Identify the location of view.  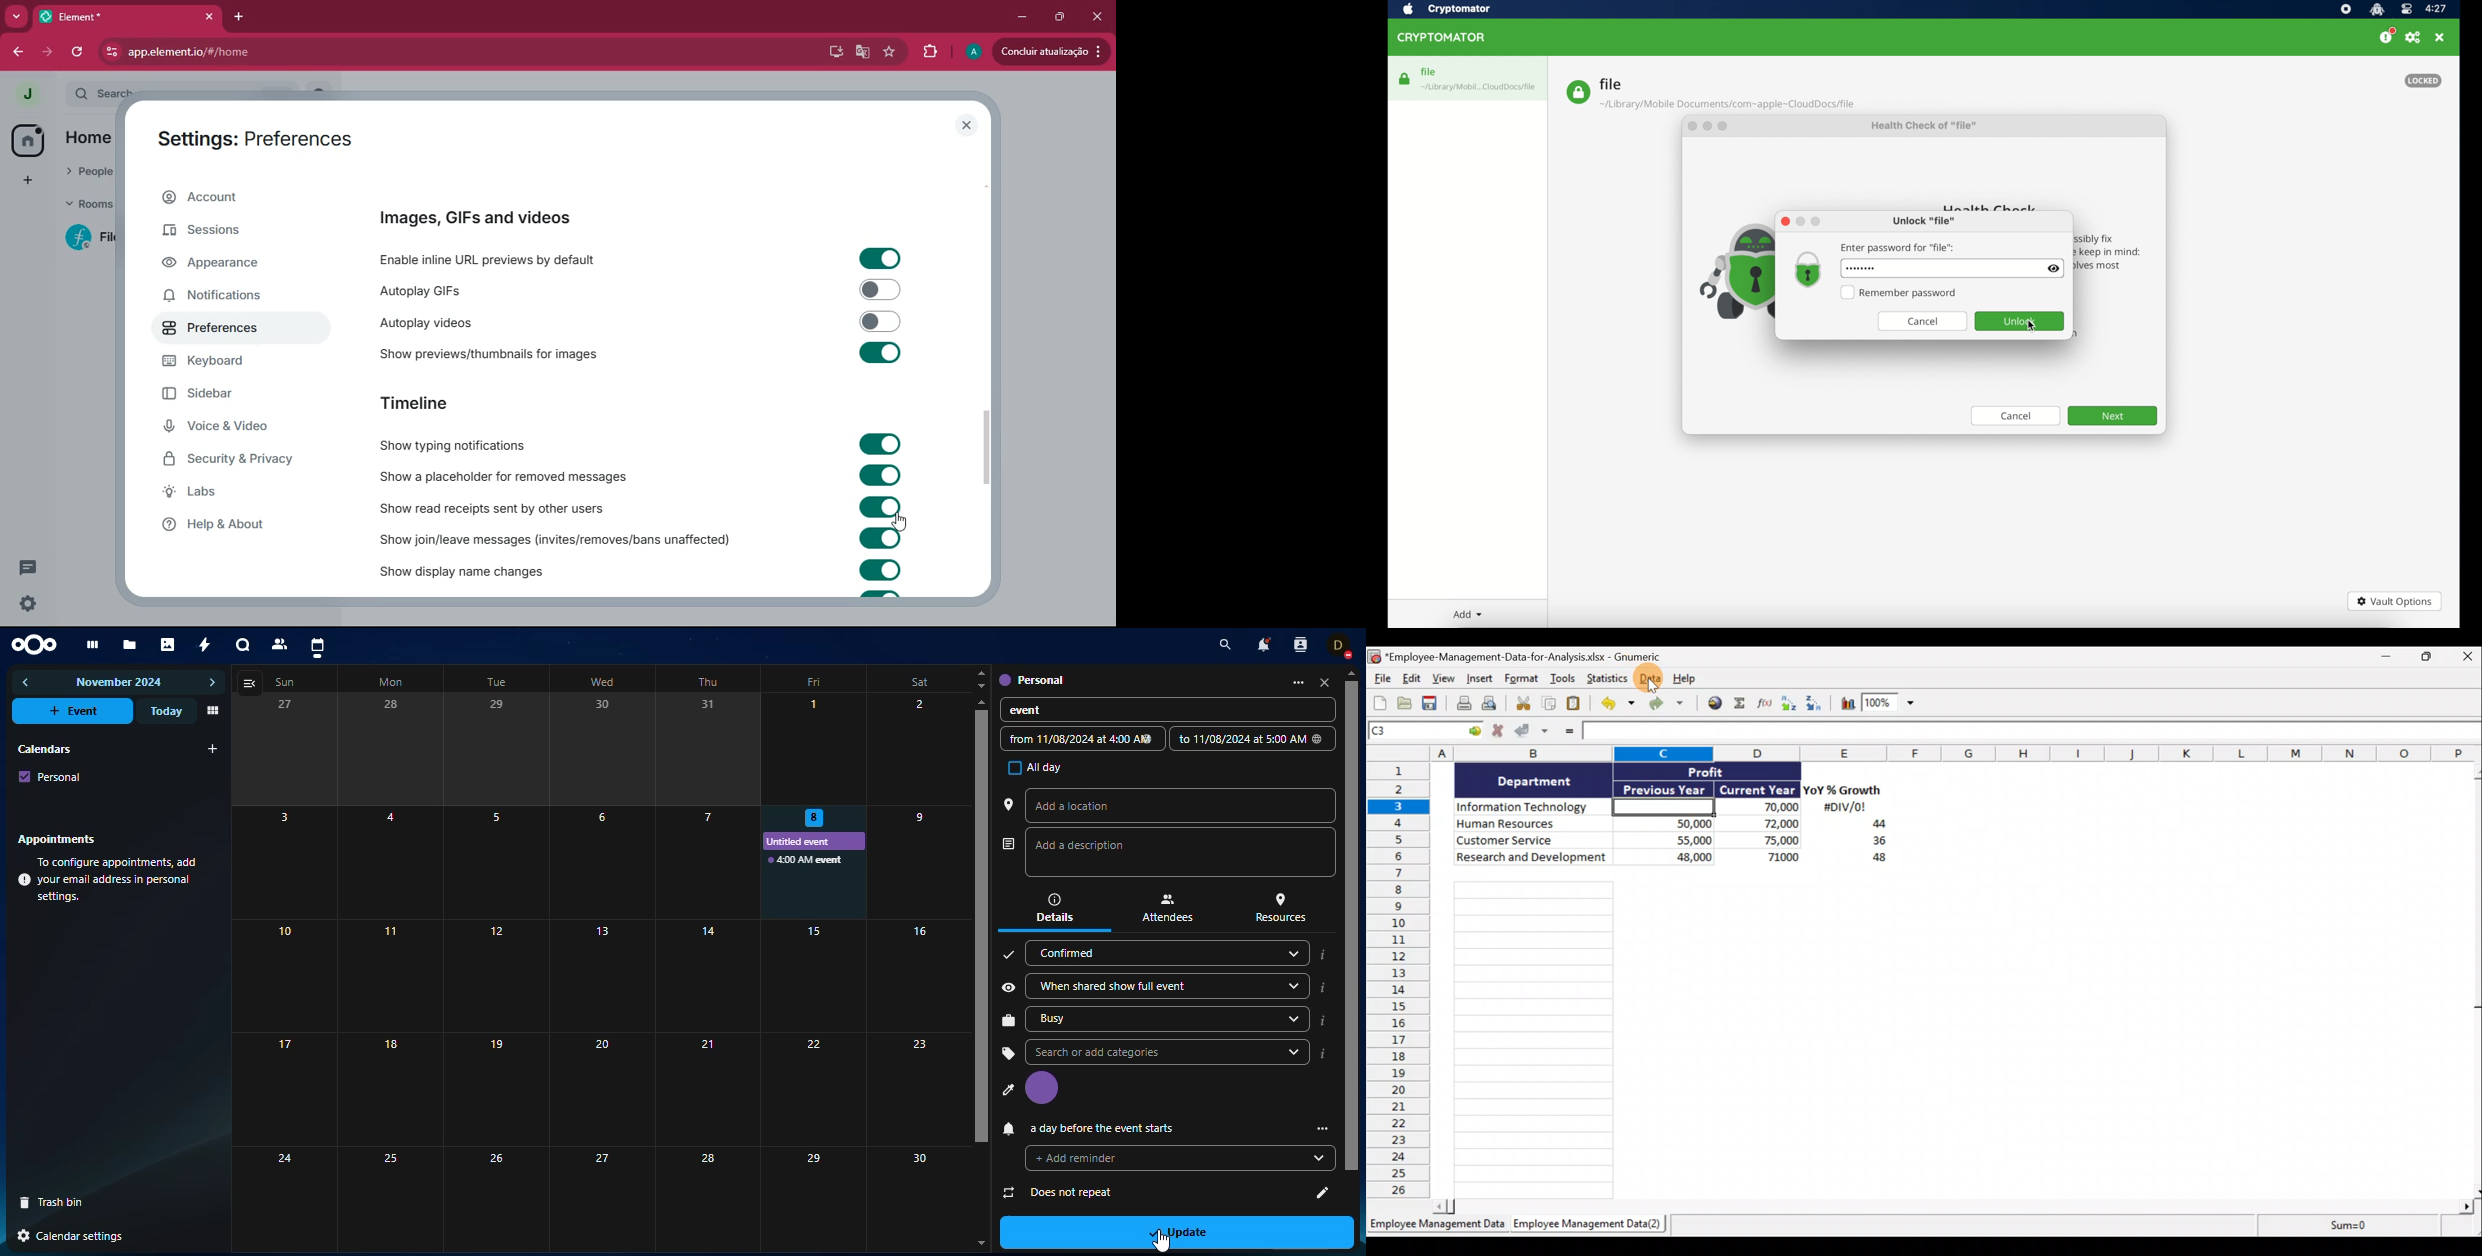
(252, 683).